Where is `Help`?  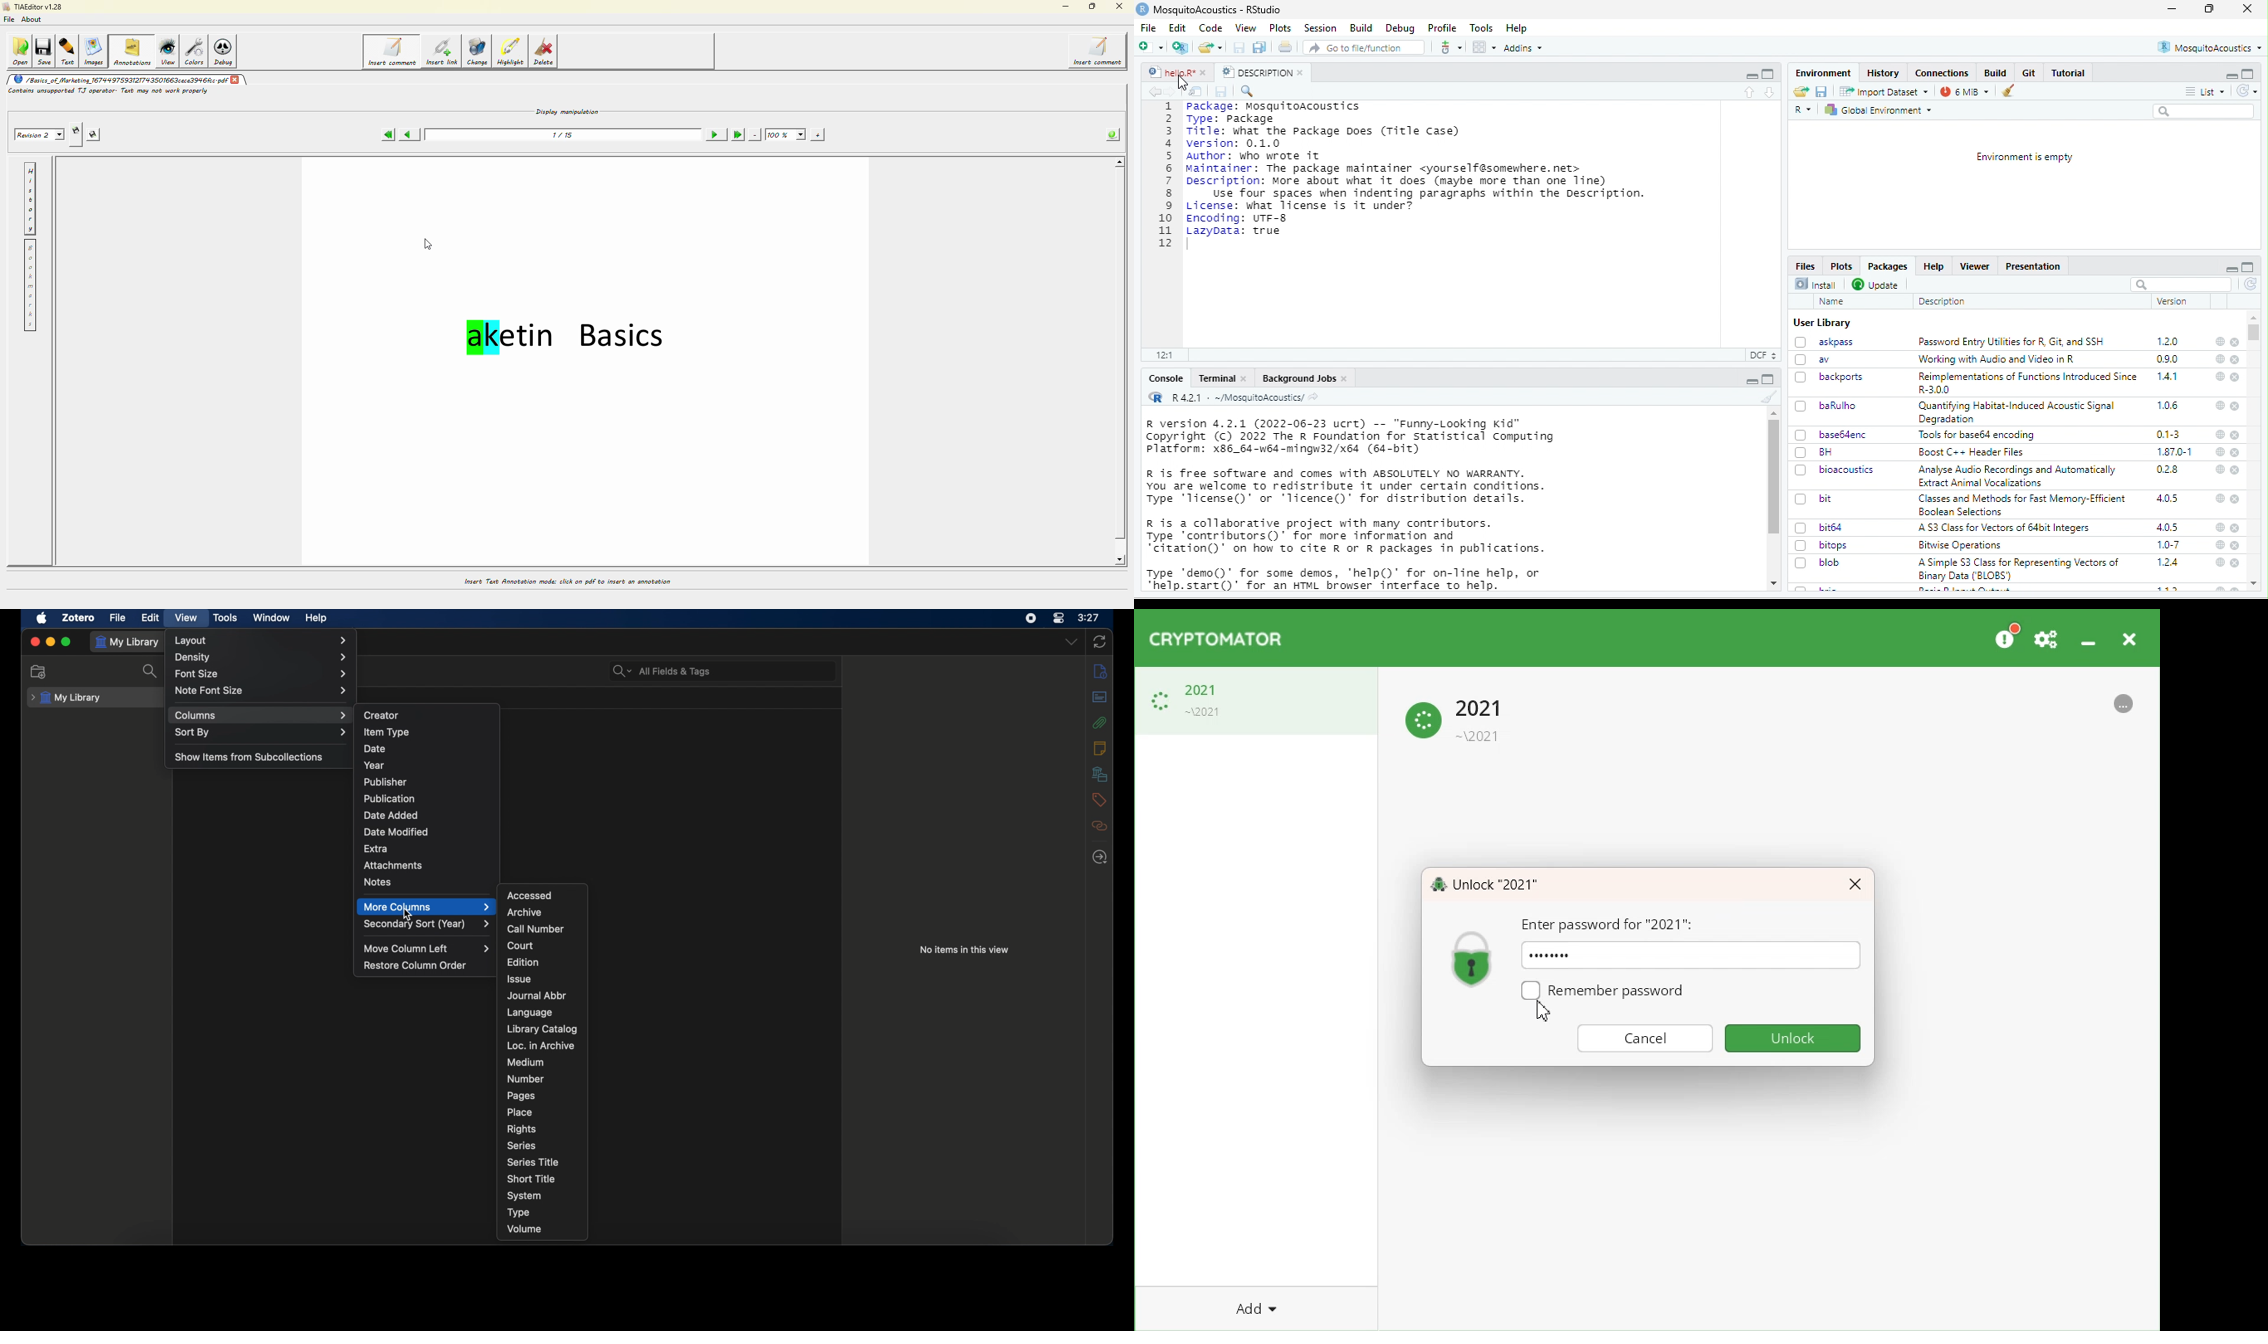
Help is located at coordinates (1936, 267).